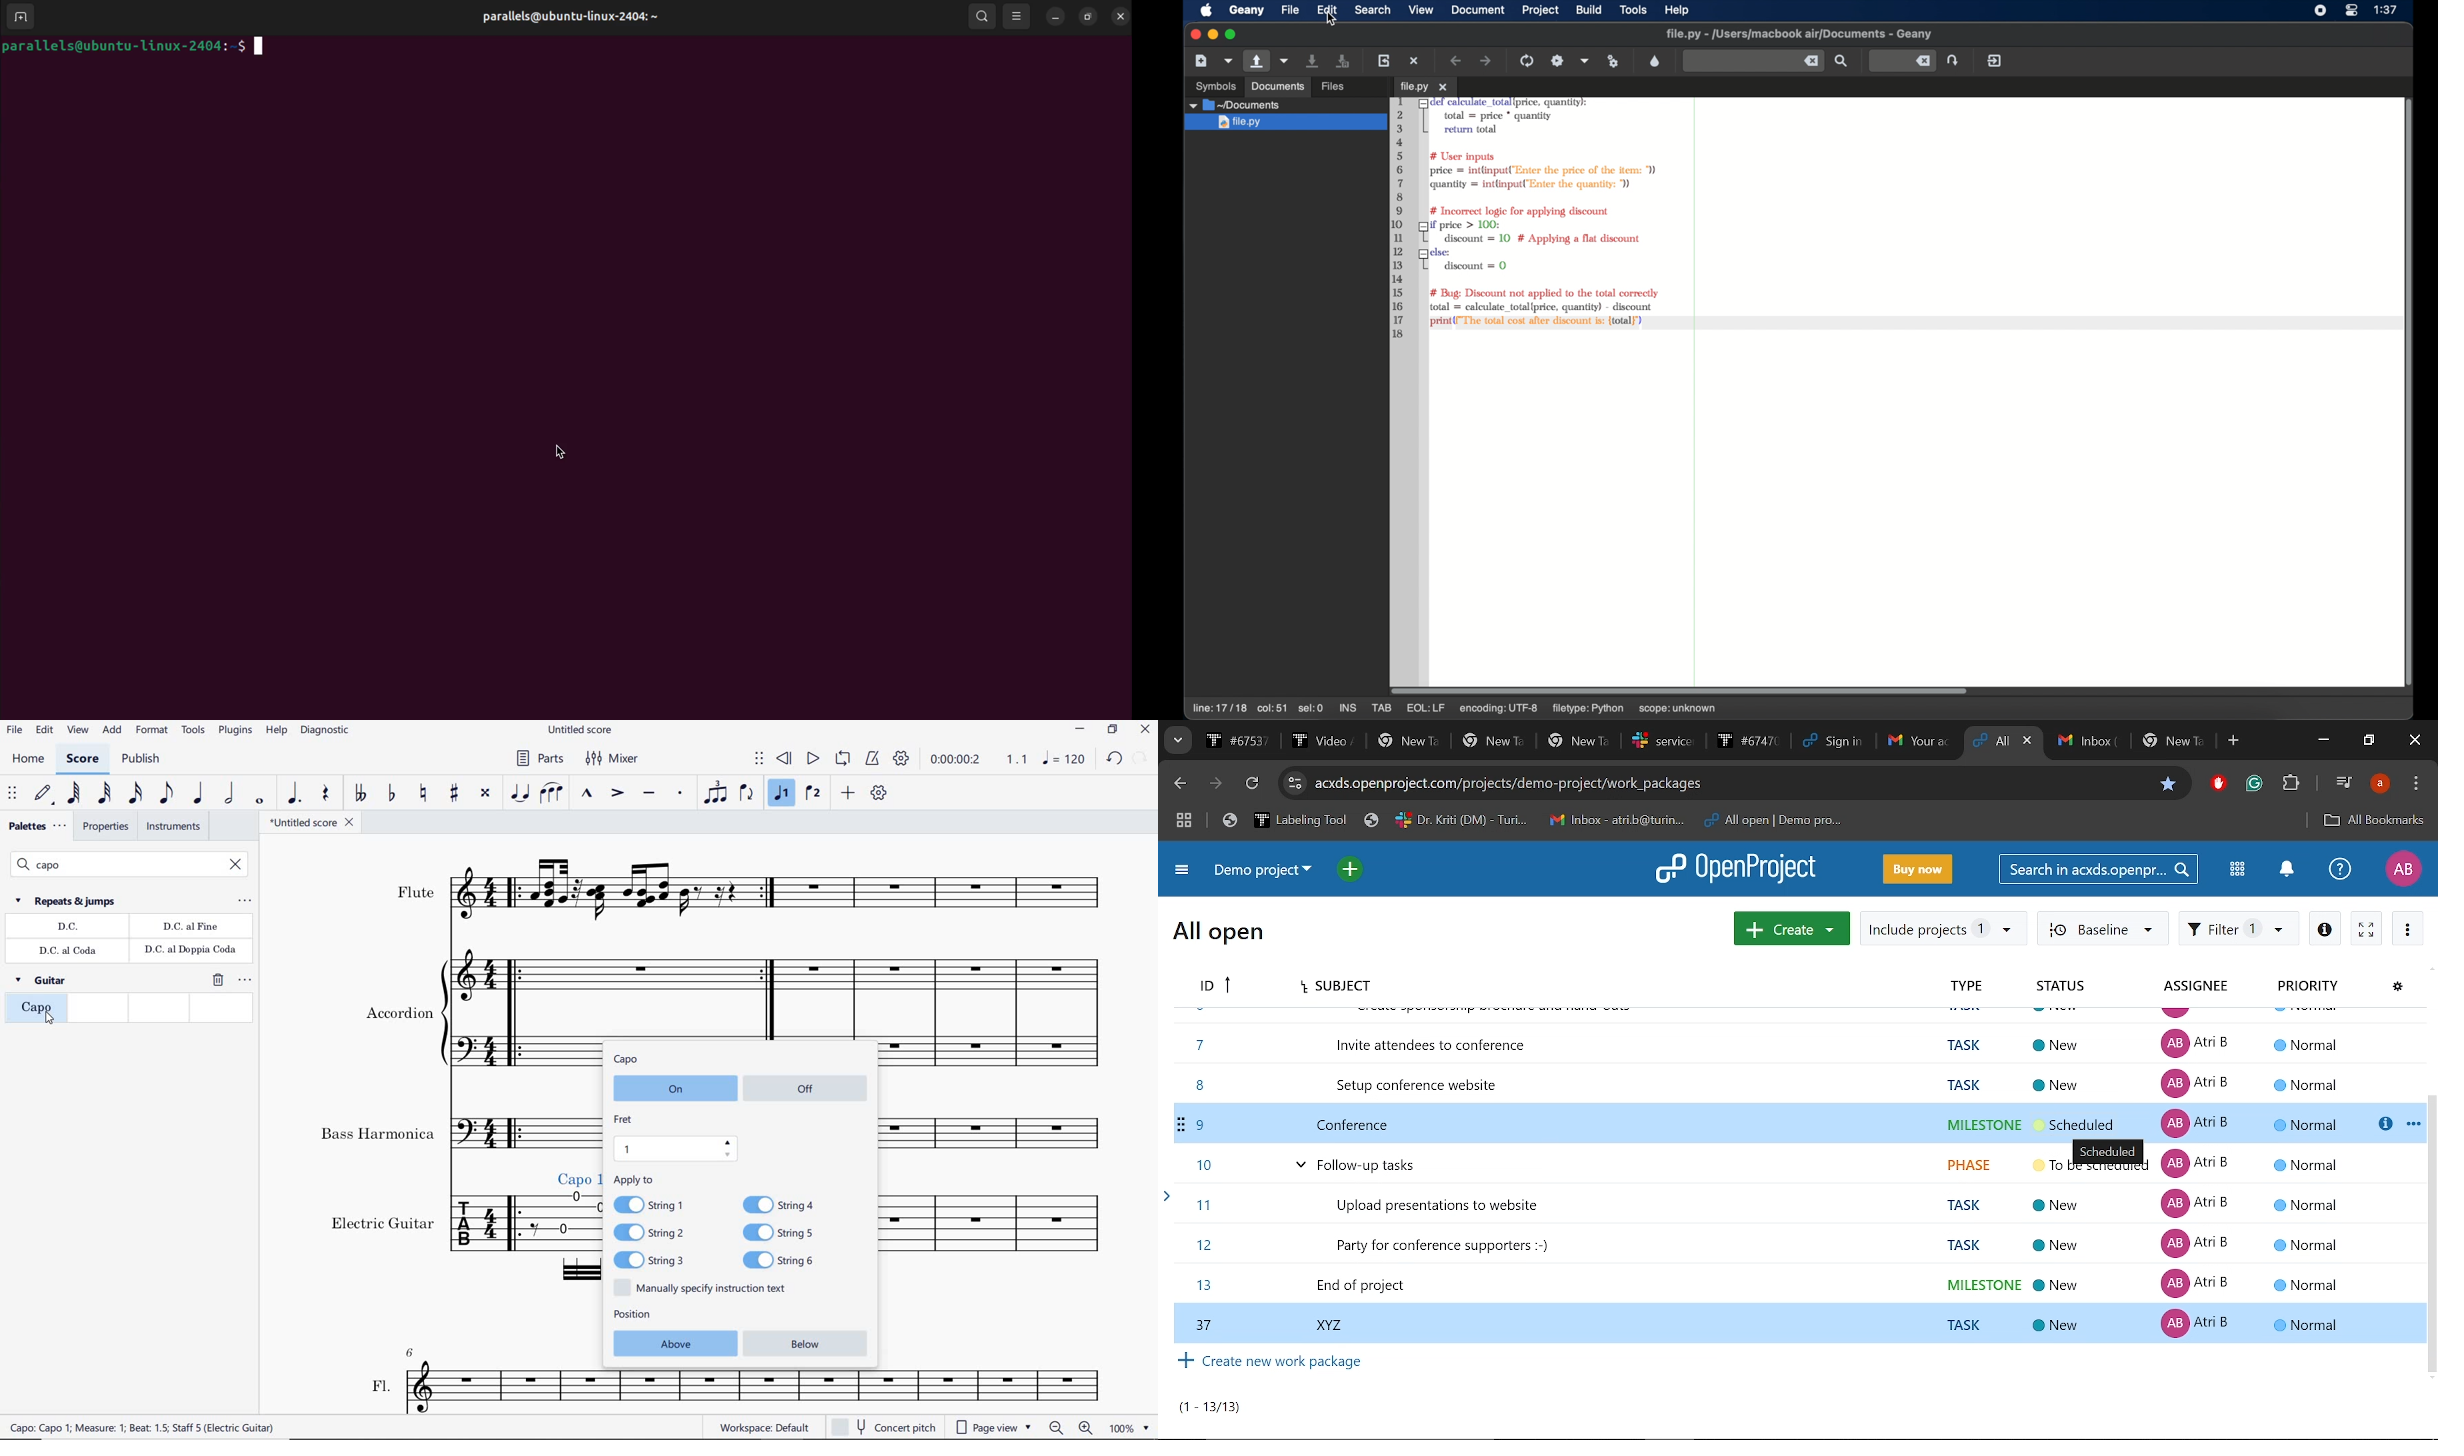 Image resolution: width=2464 pixels, height=1456 pixels. I want to click on restore down, so click(1112, 730).